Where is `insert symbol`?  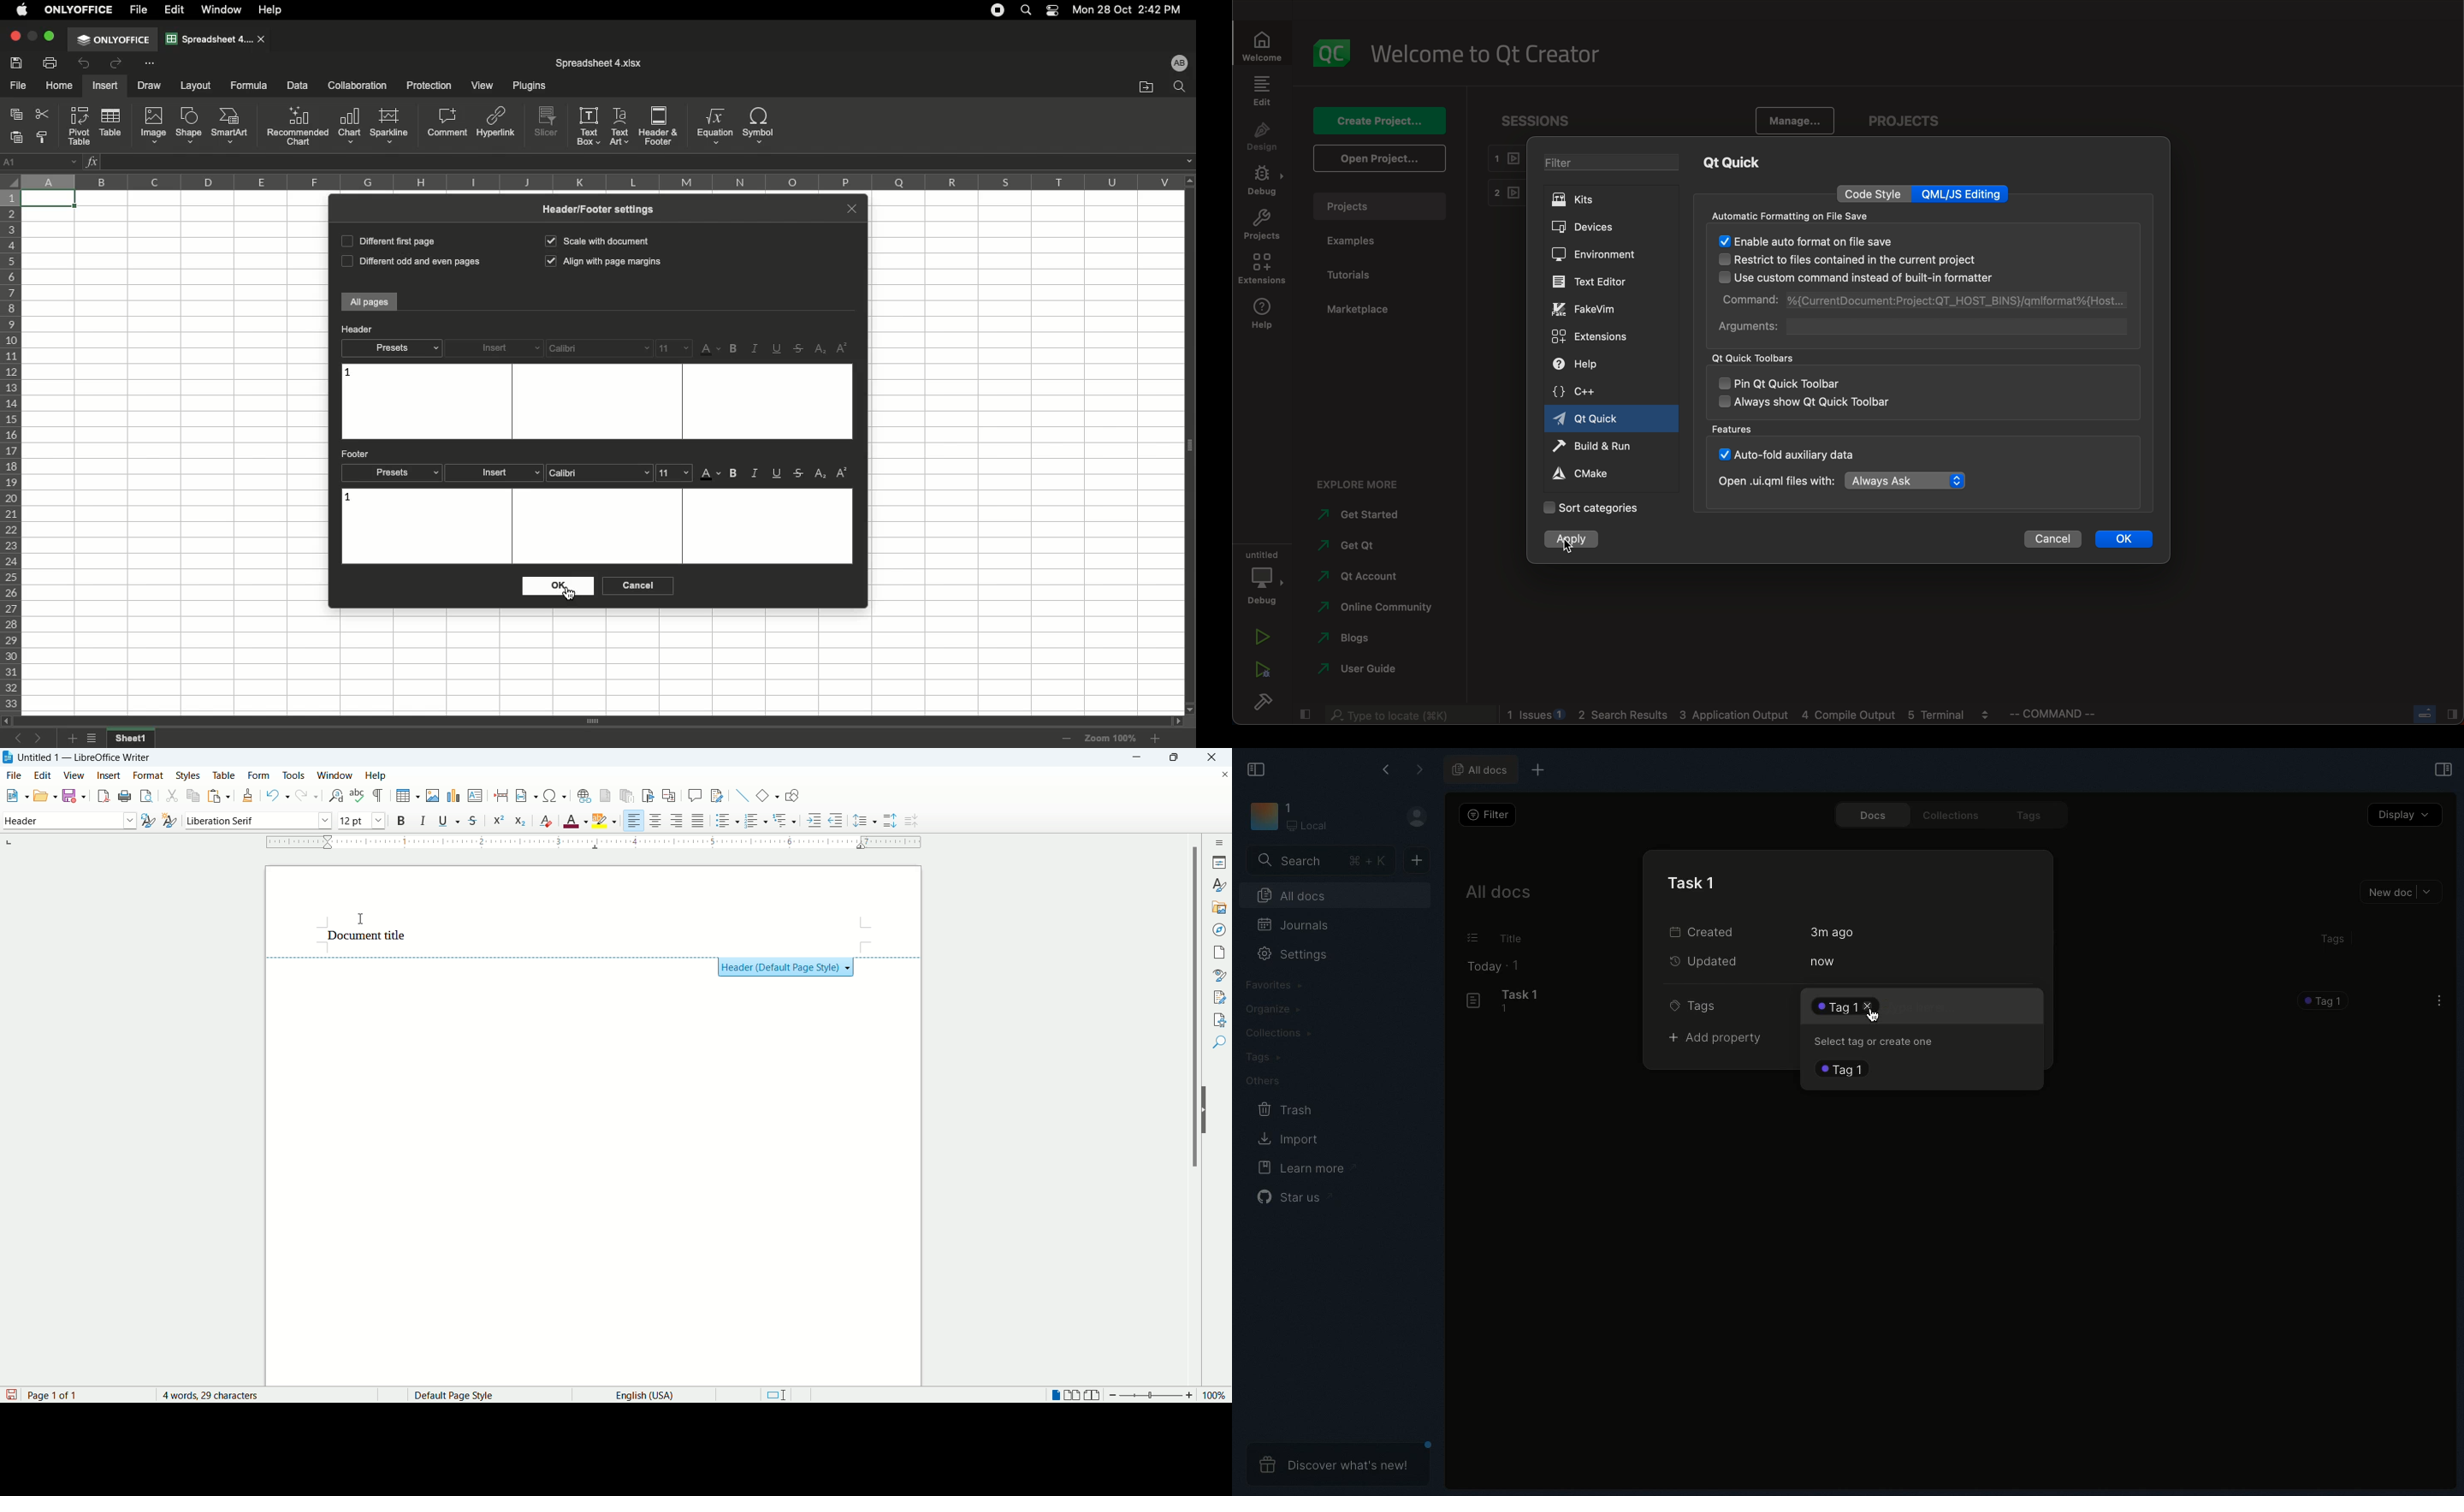
insert symbol is located at coordinates (554, 795).